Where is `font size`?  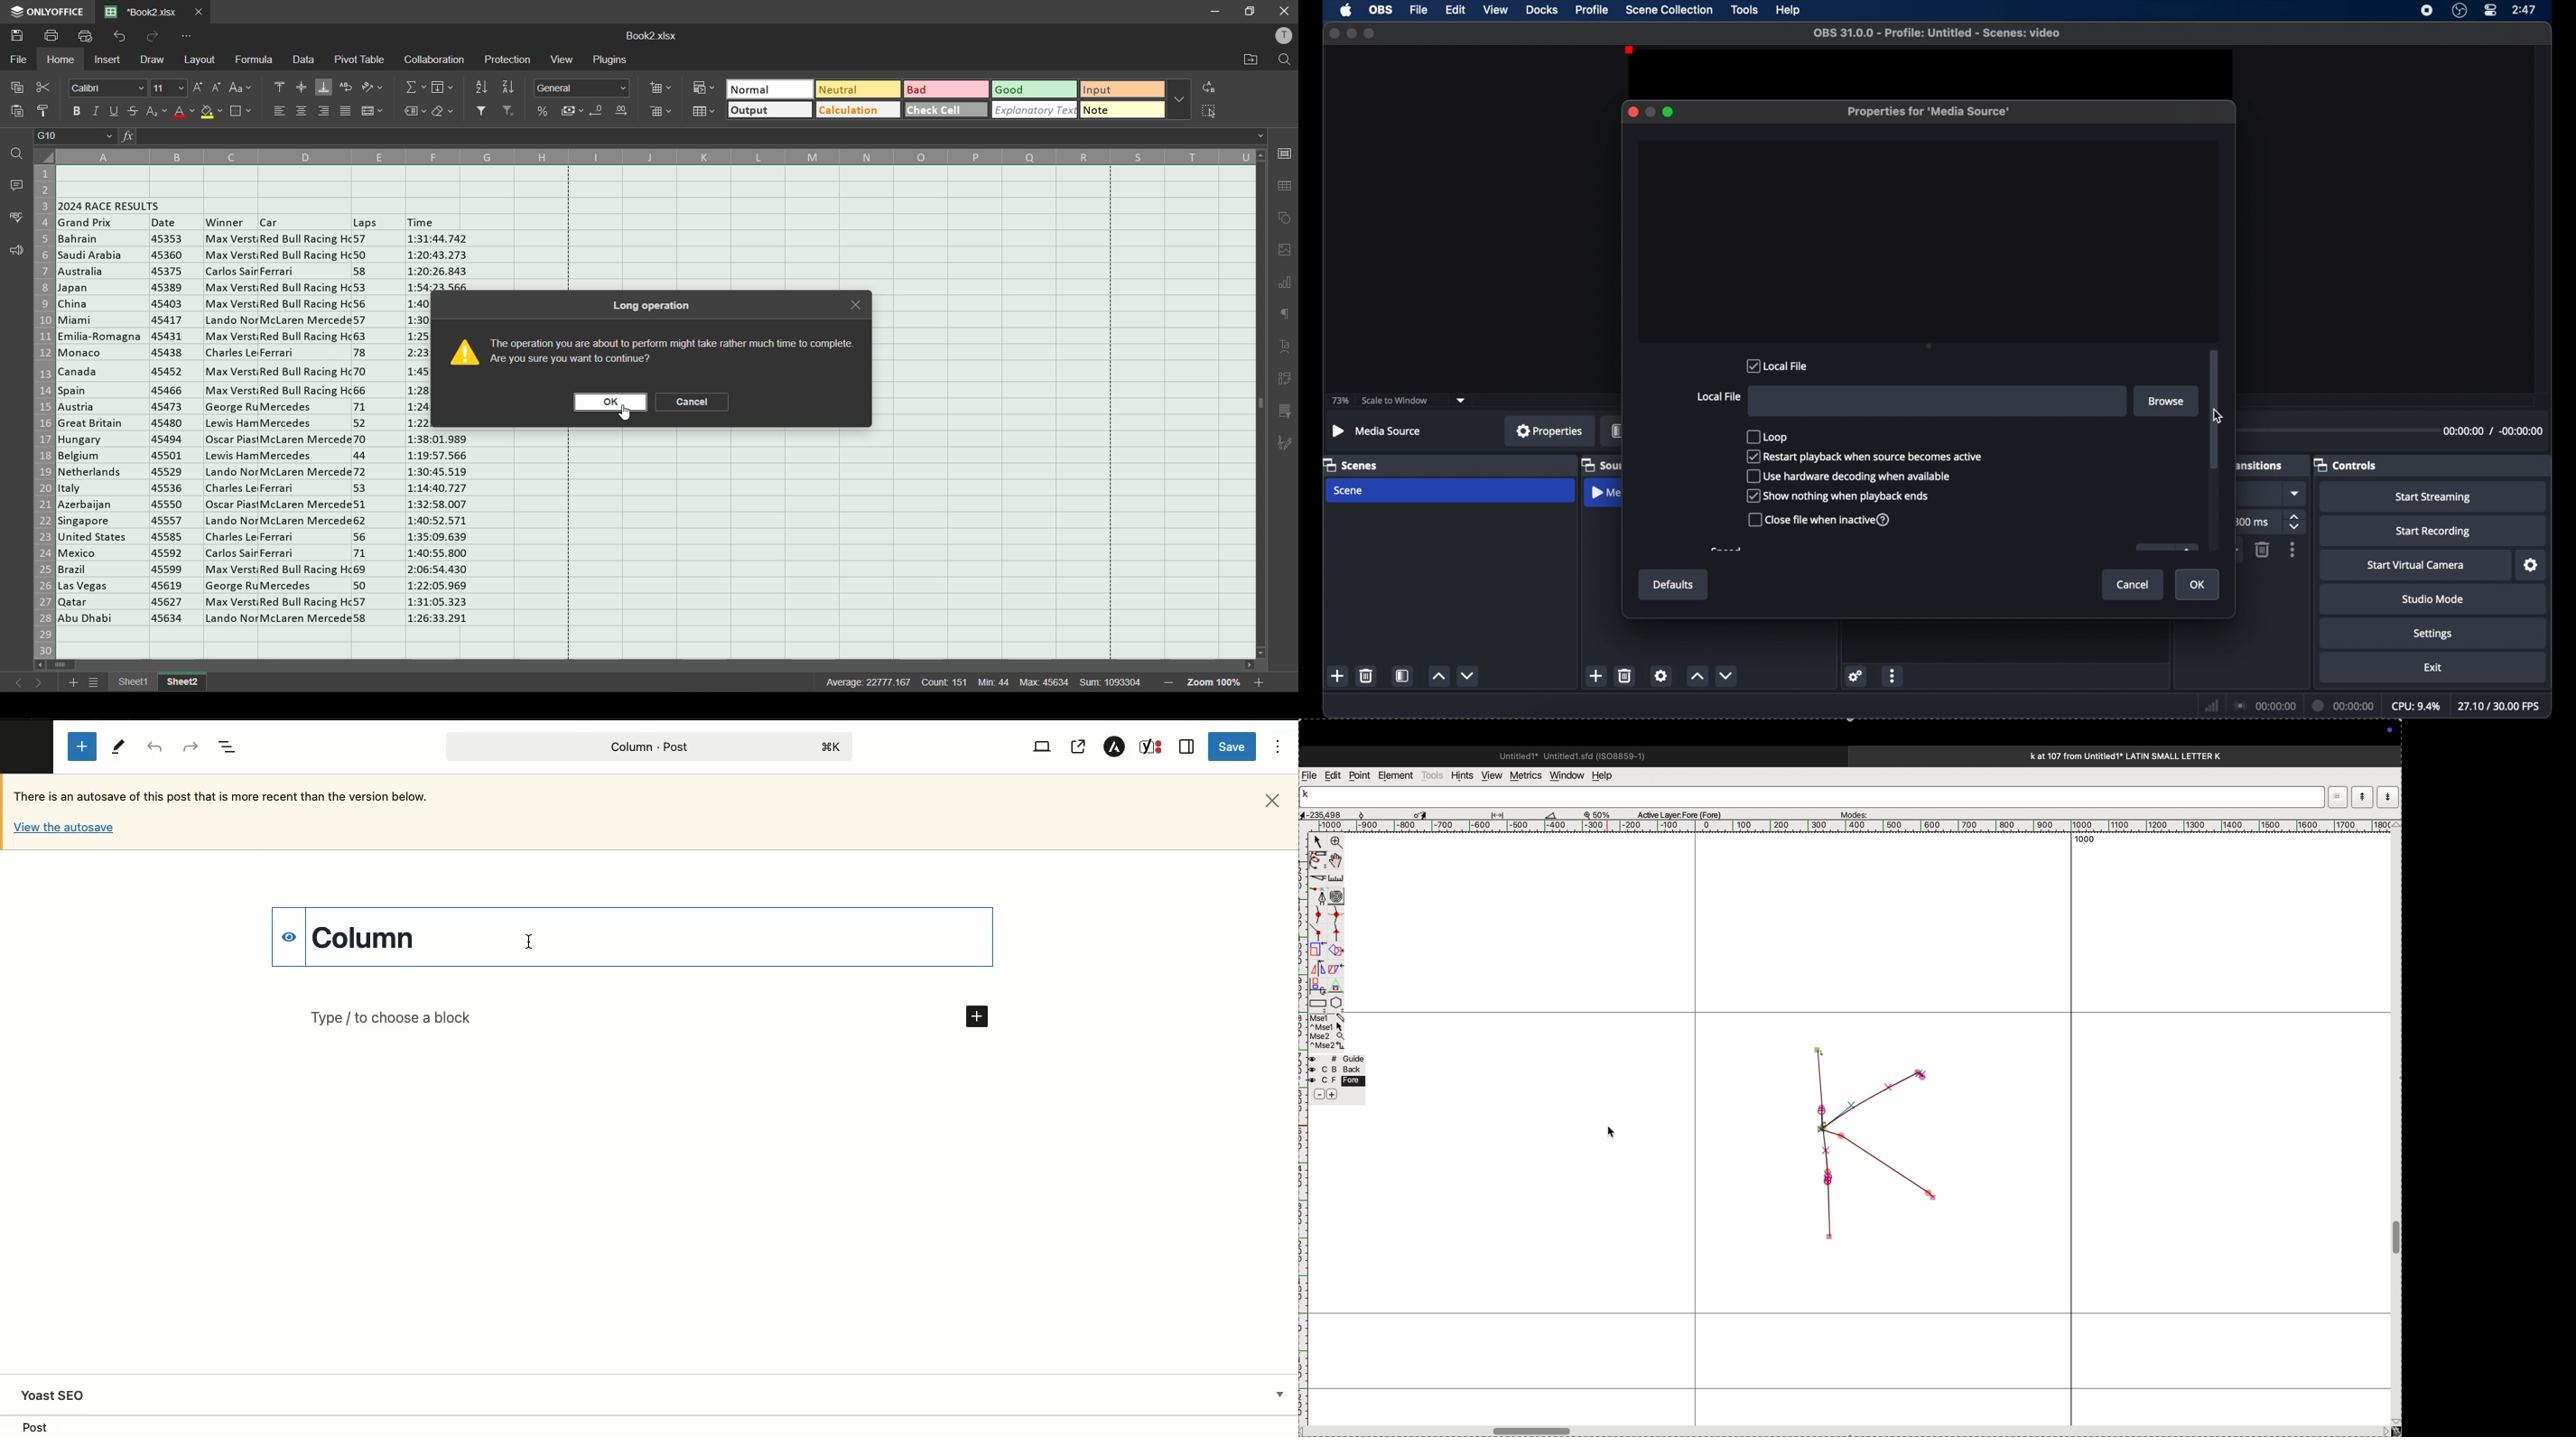 font size is located at coordinates (167, 87).